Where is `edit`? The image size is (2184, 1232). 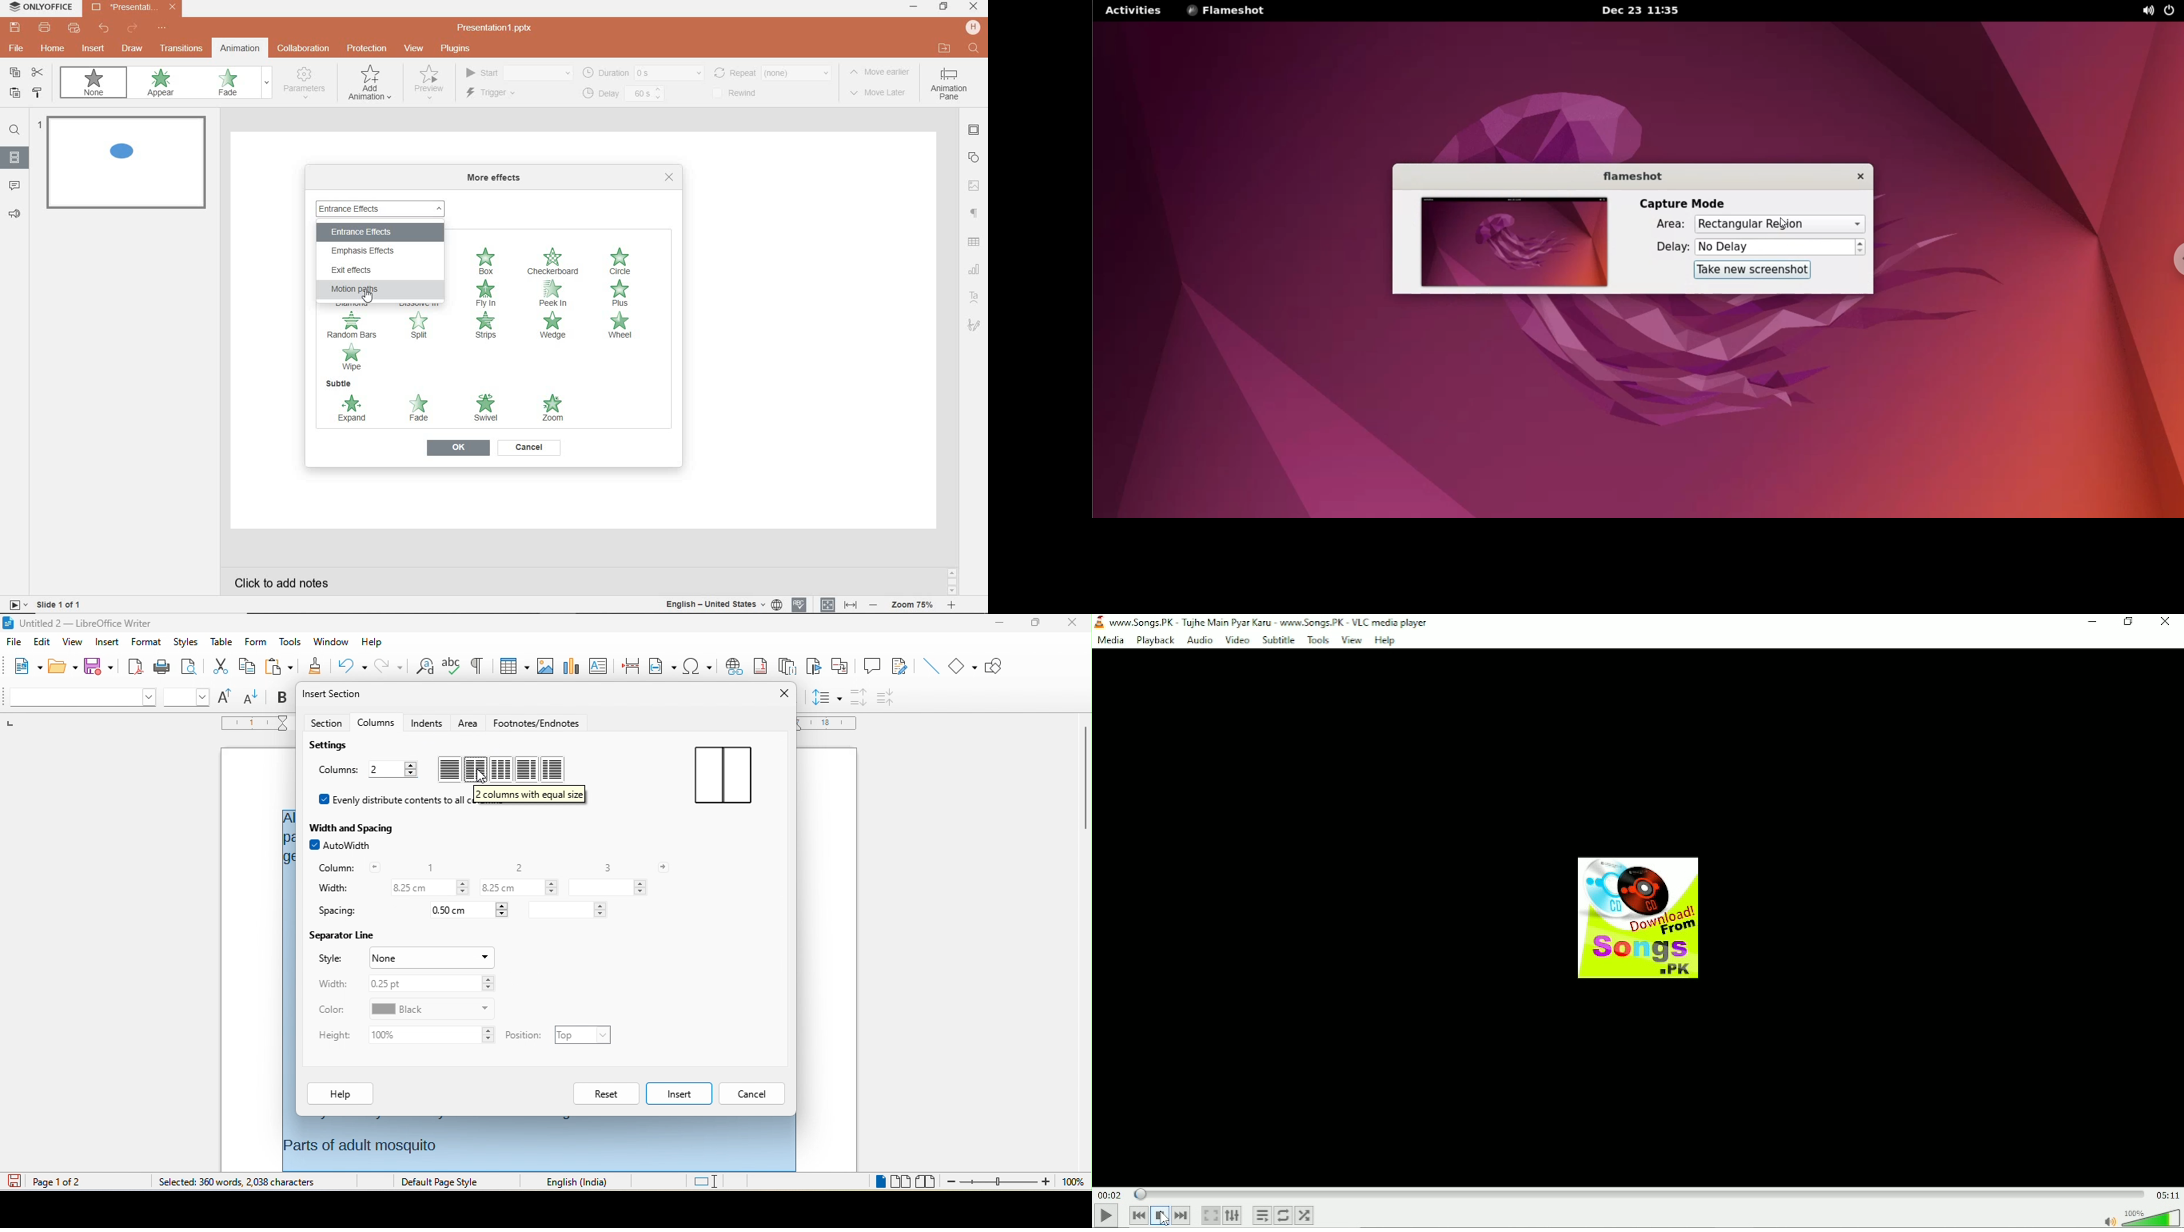
edit is located at coordinates (42, 642).